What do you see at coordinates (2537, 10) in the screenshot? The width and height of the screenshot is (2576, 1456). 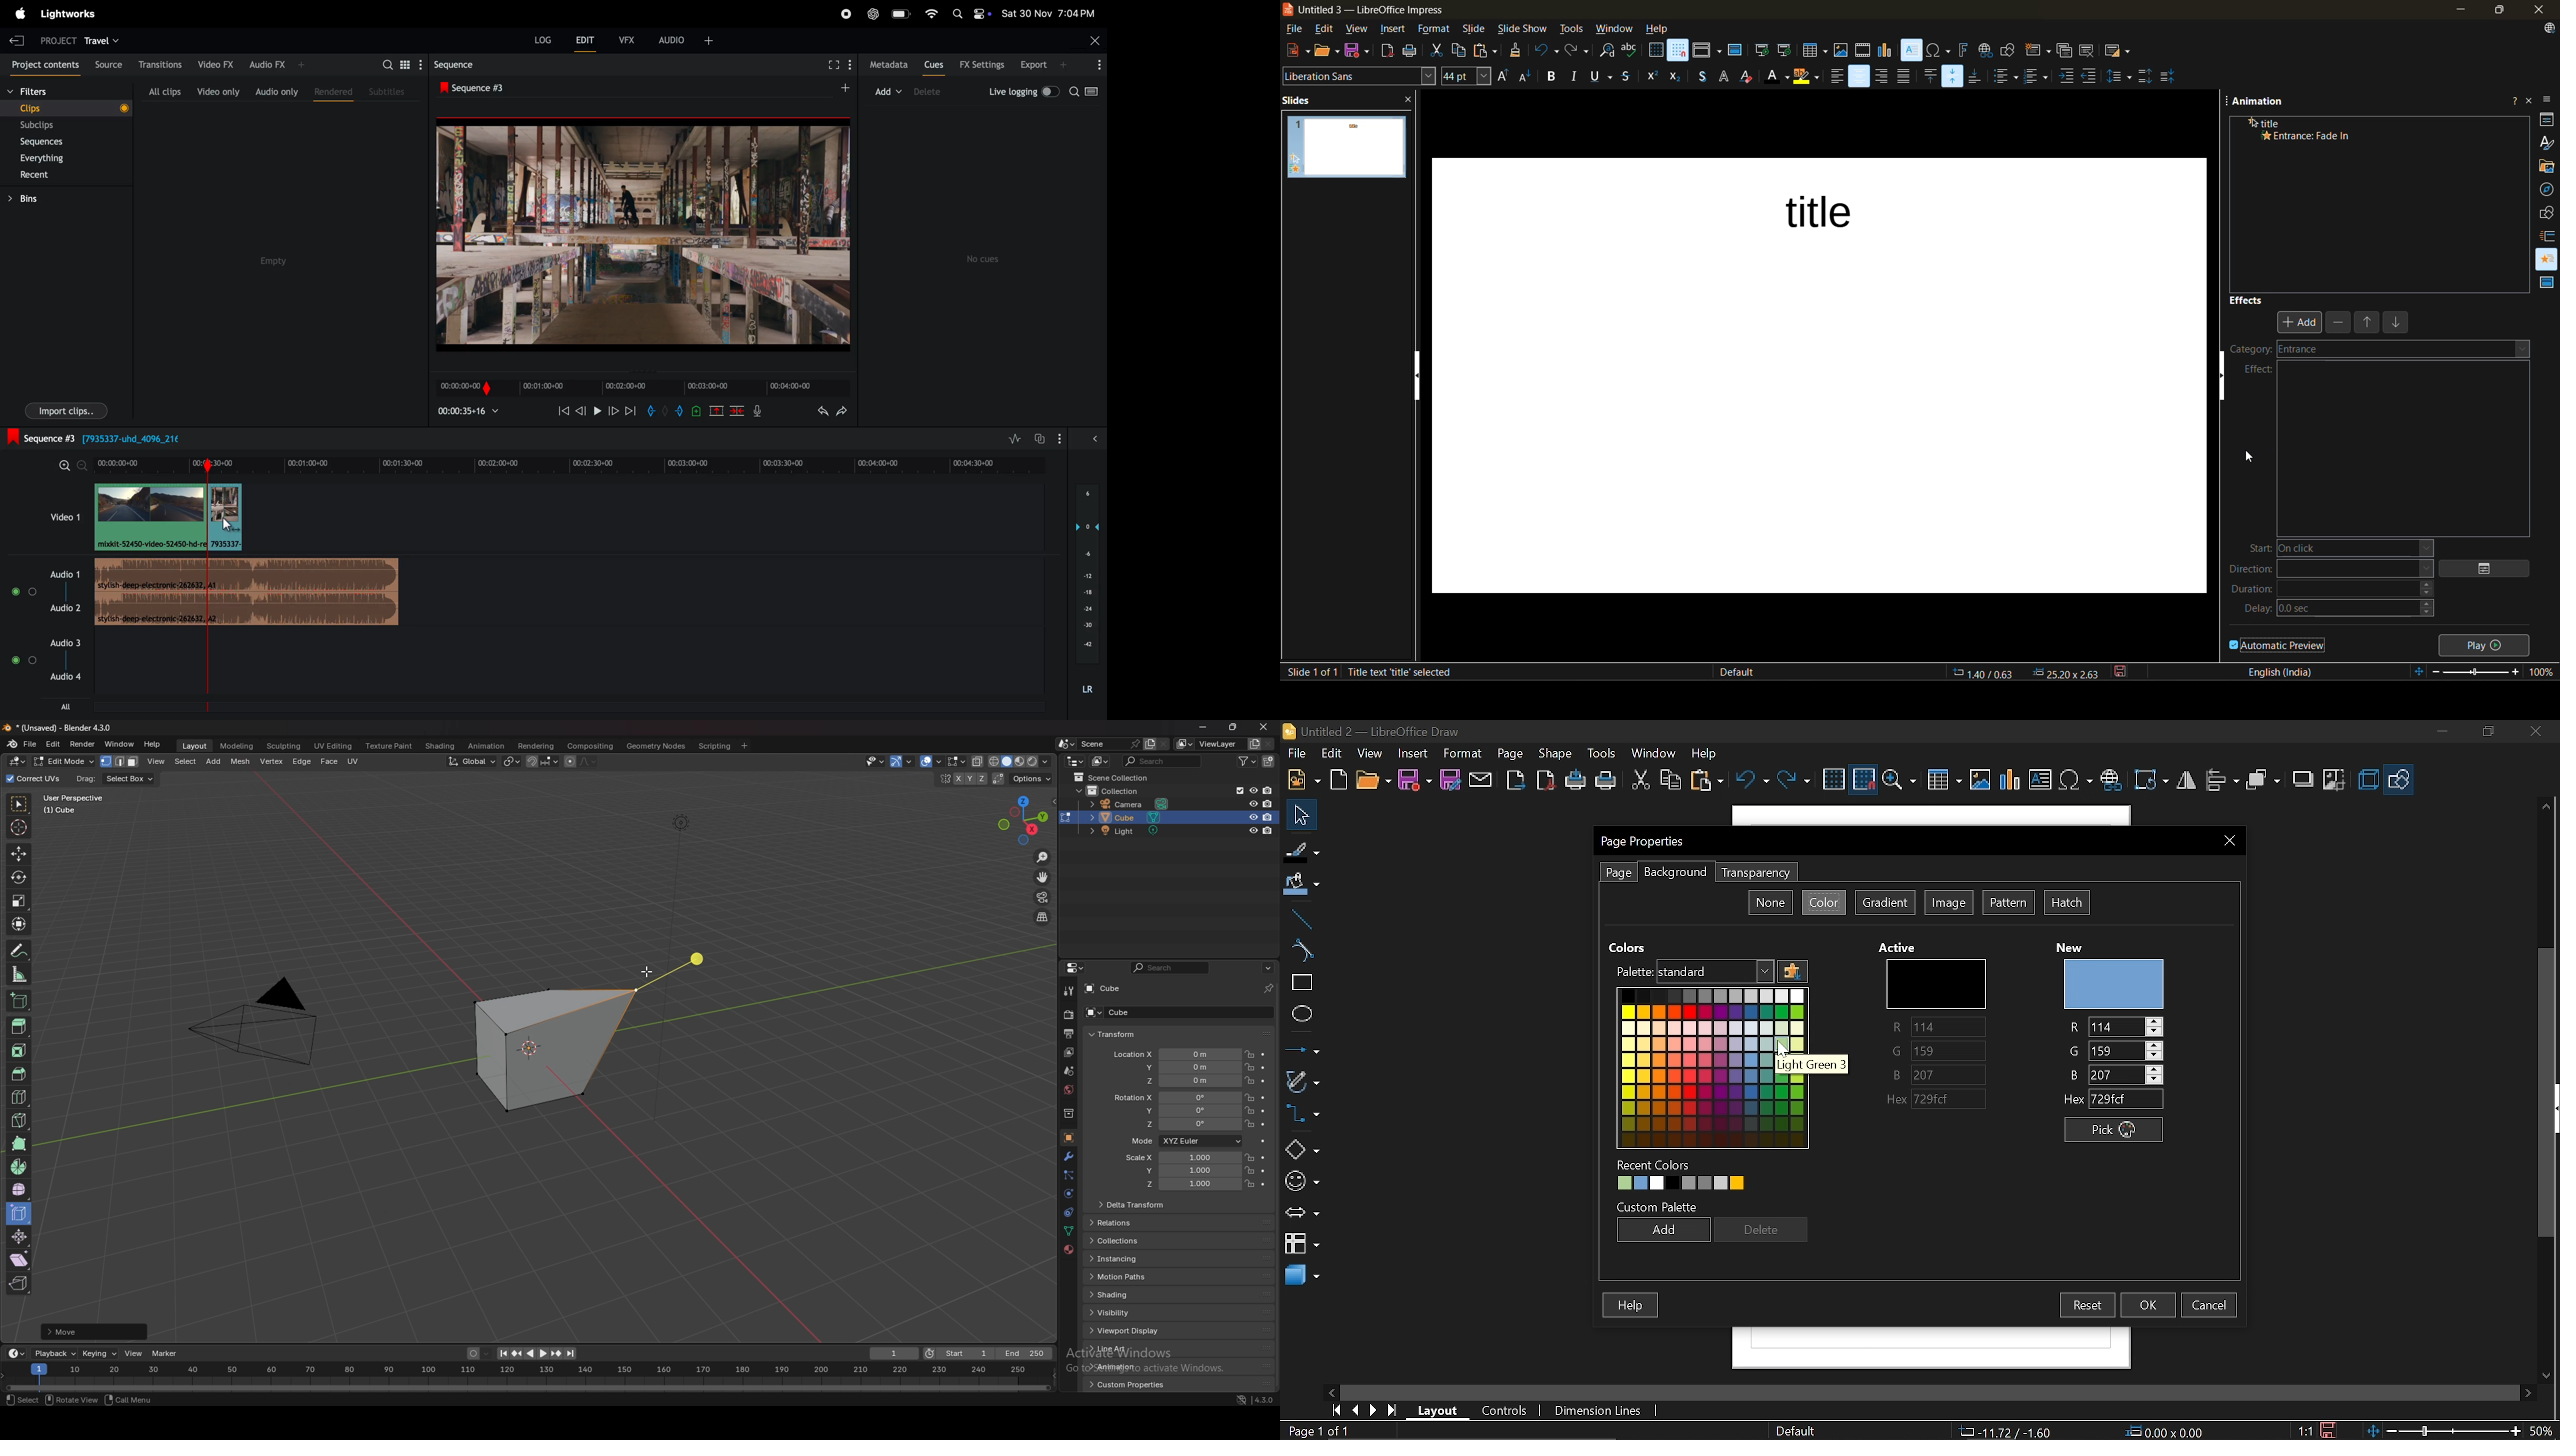 I see `close` at bounding box center [2537, 10].